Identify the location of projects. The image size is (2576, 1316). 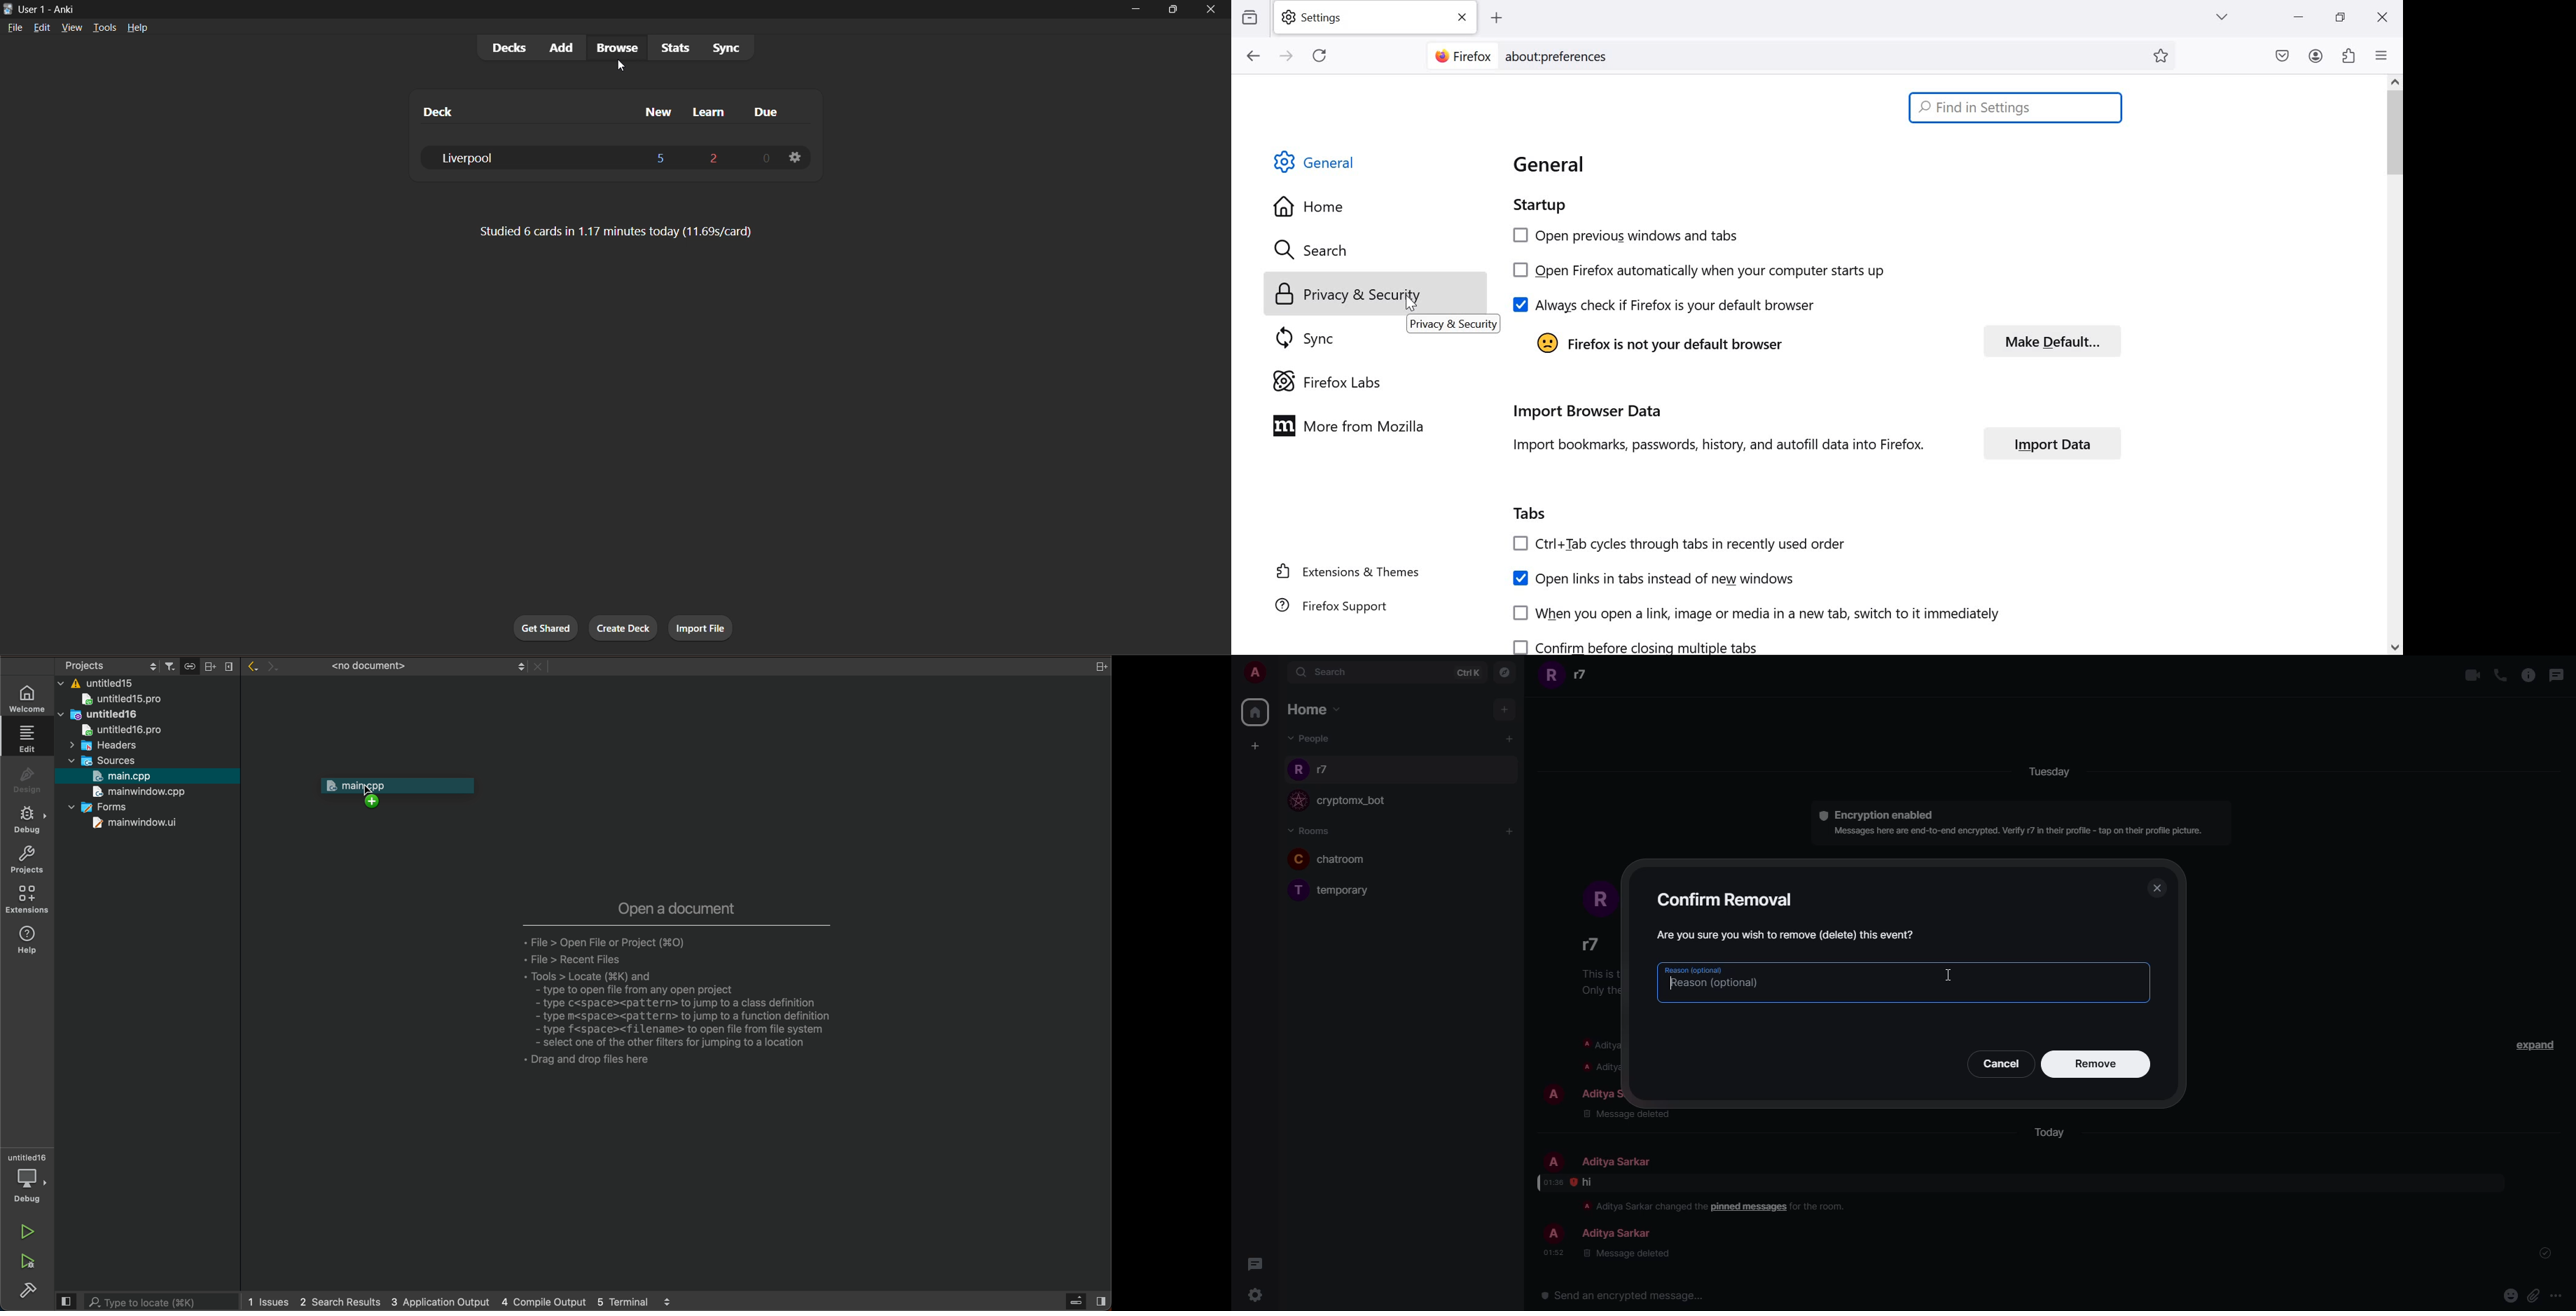
(26, 861).